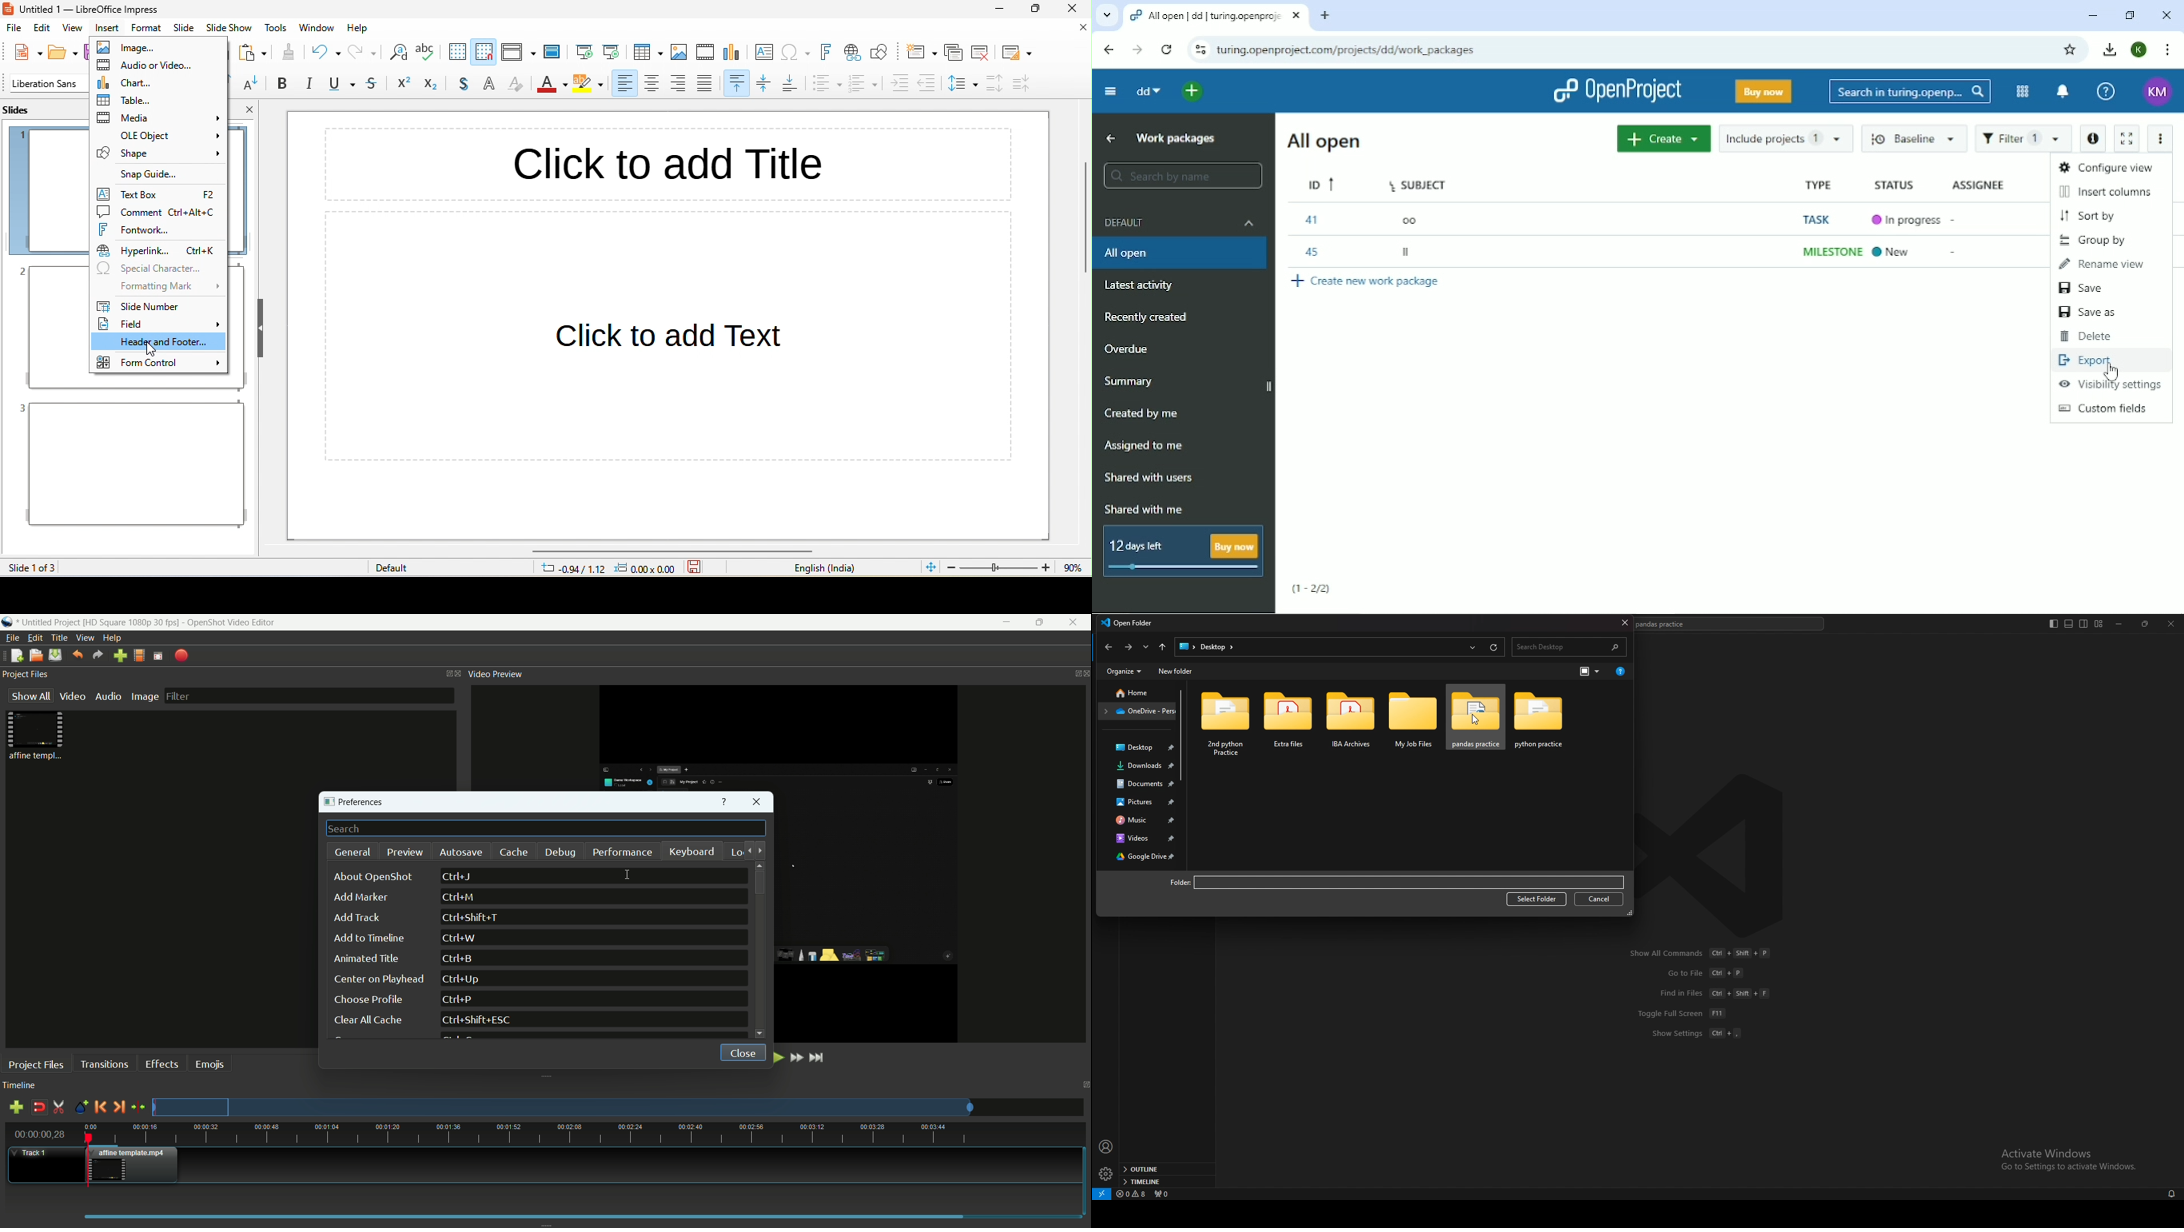  I want to click on zoom, so click(1000, 568).